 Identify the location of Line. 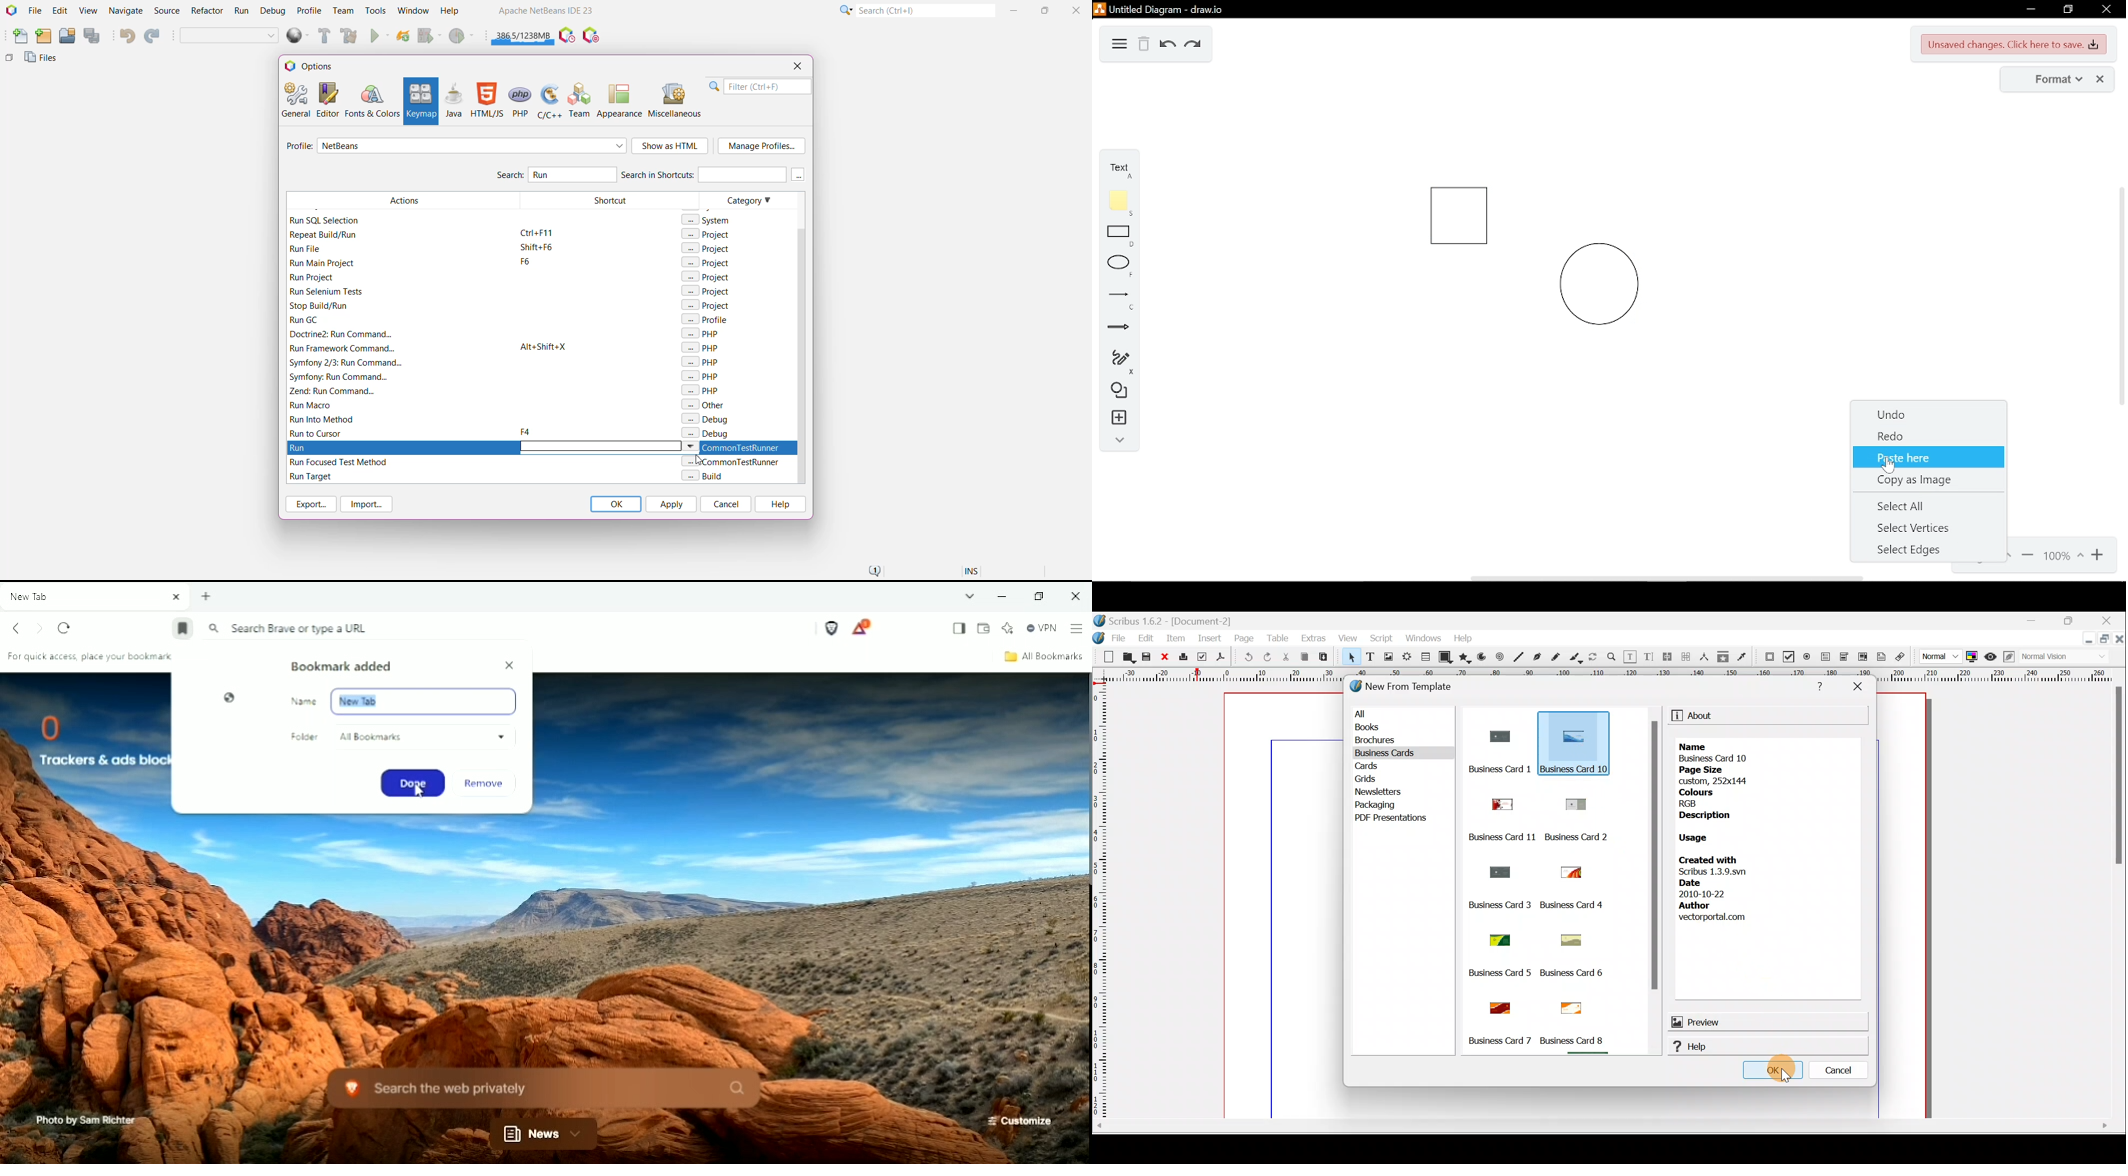
(1518, 657).